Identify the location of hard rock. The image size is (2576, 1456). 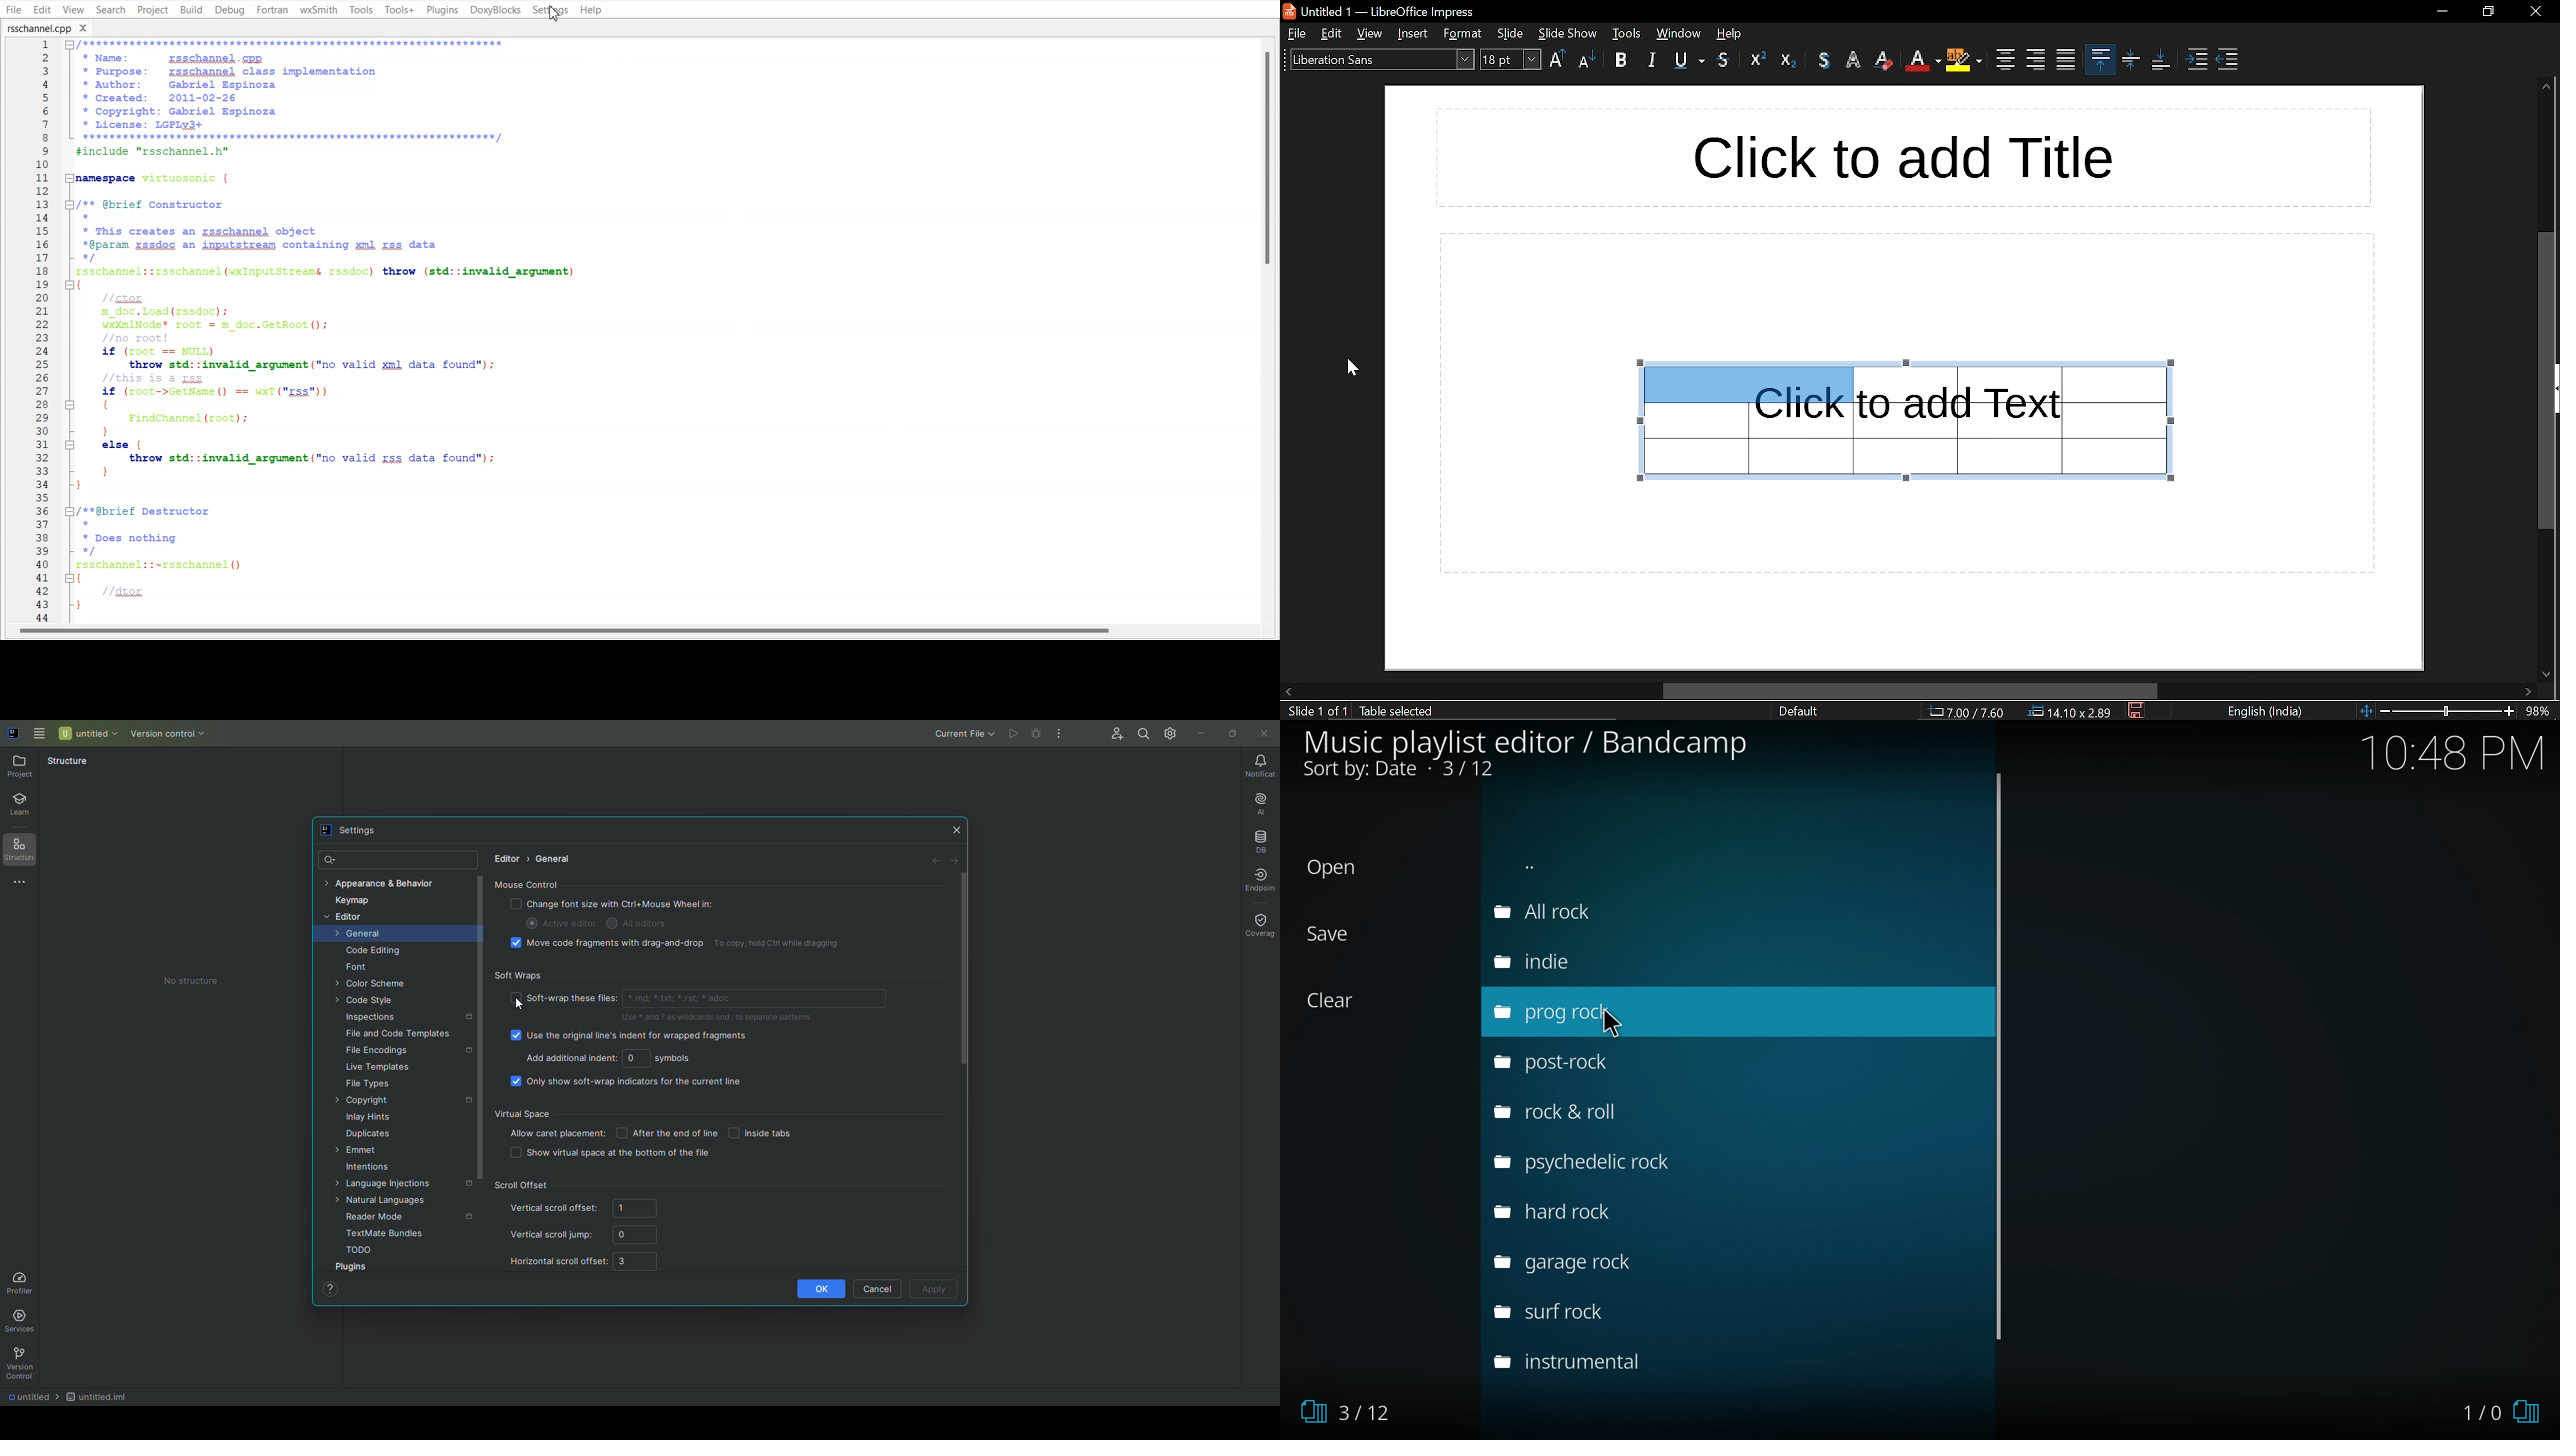
(1578, 1212).